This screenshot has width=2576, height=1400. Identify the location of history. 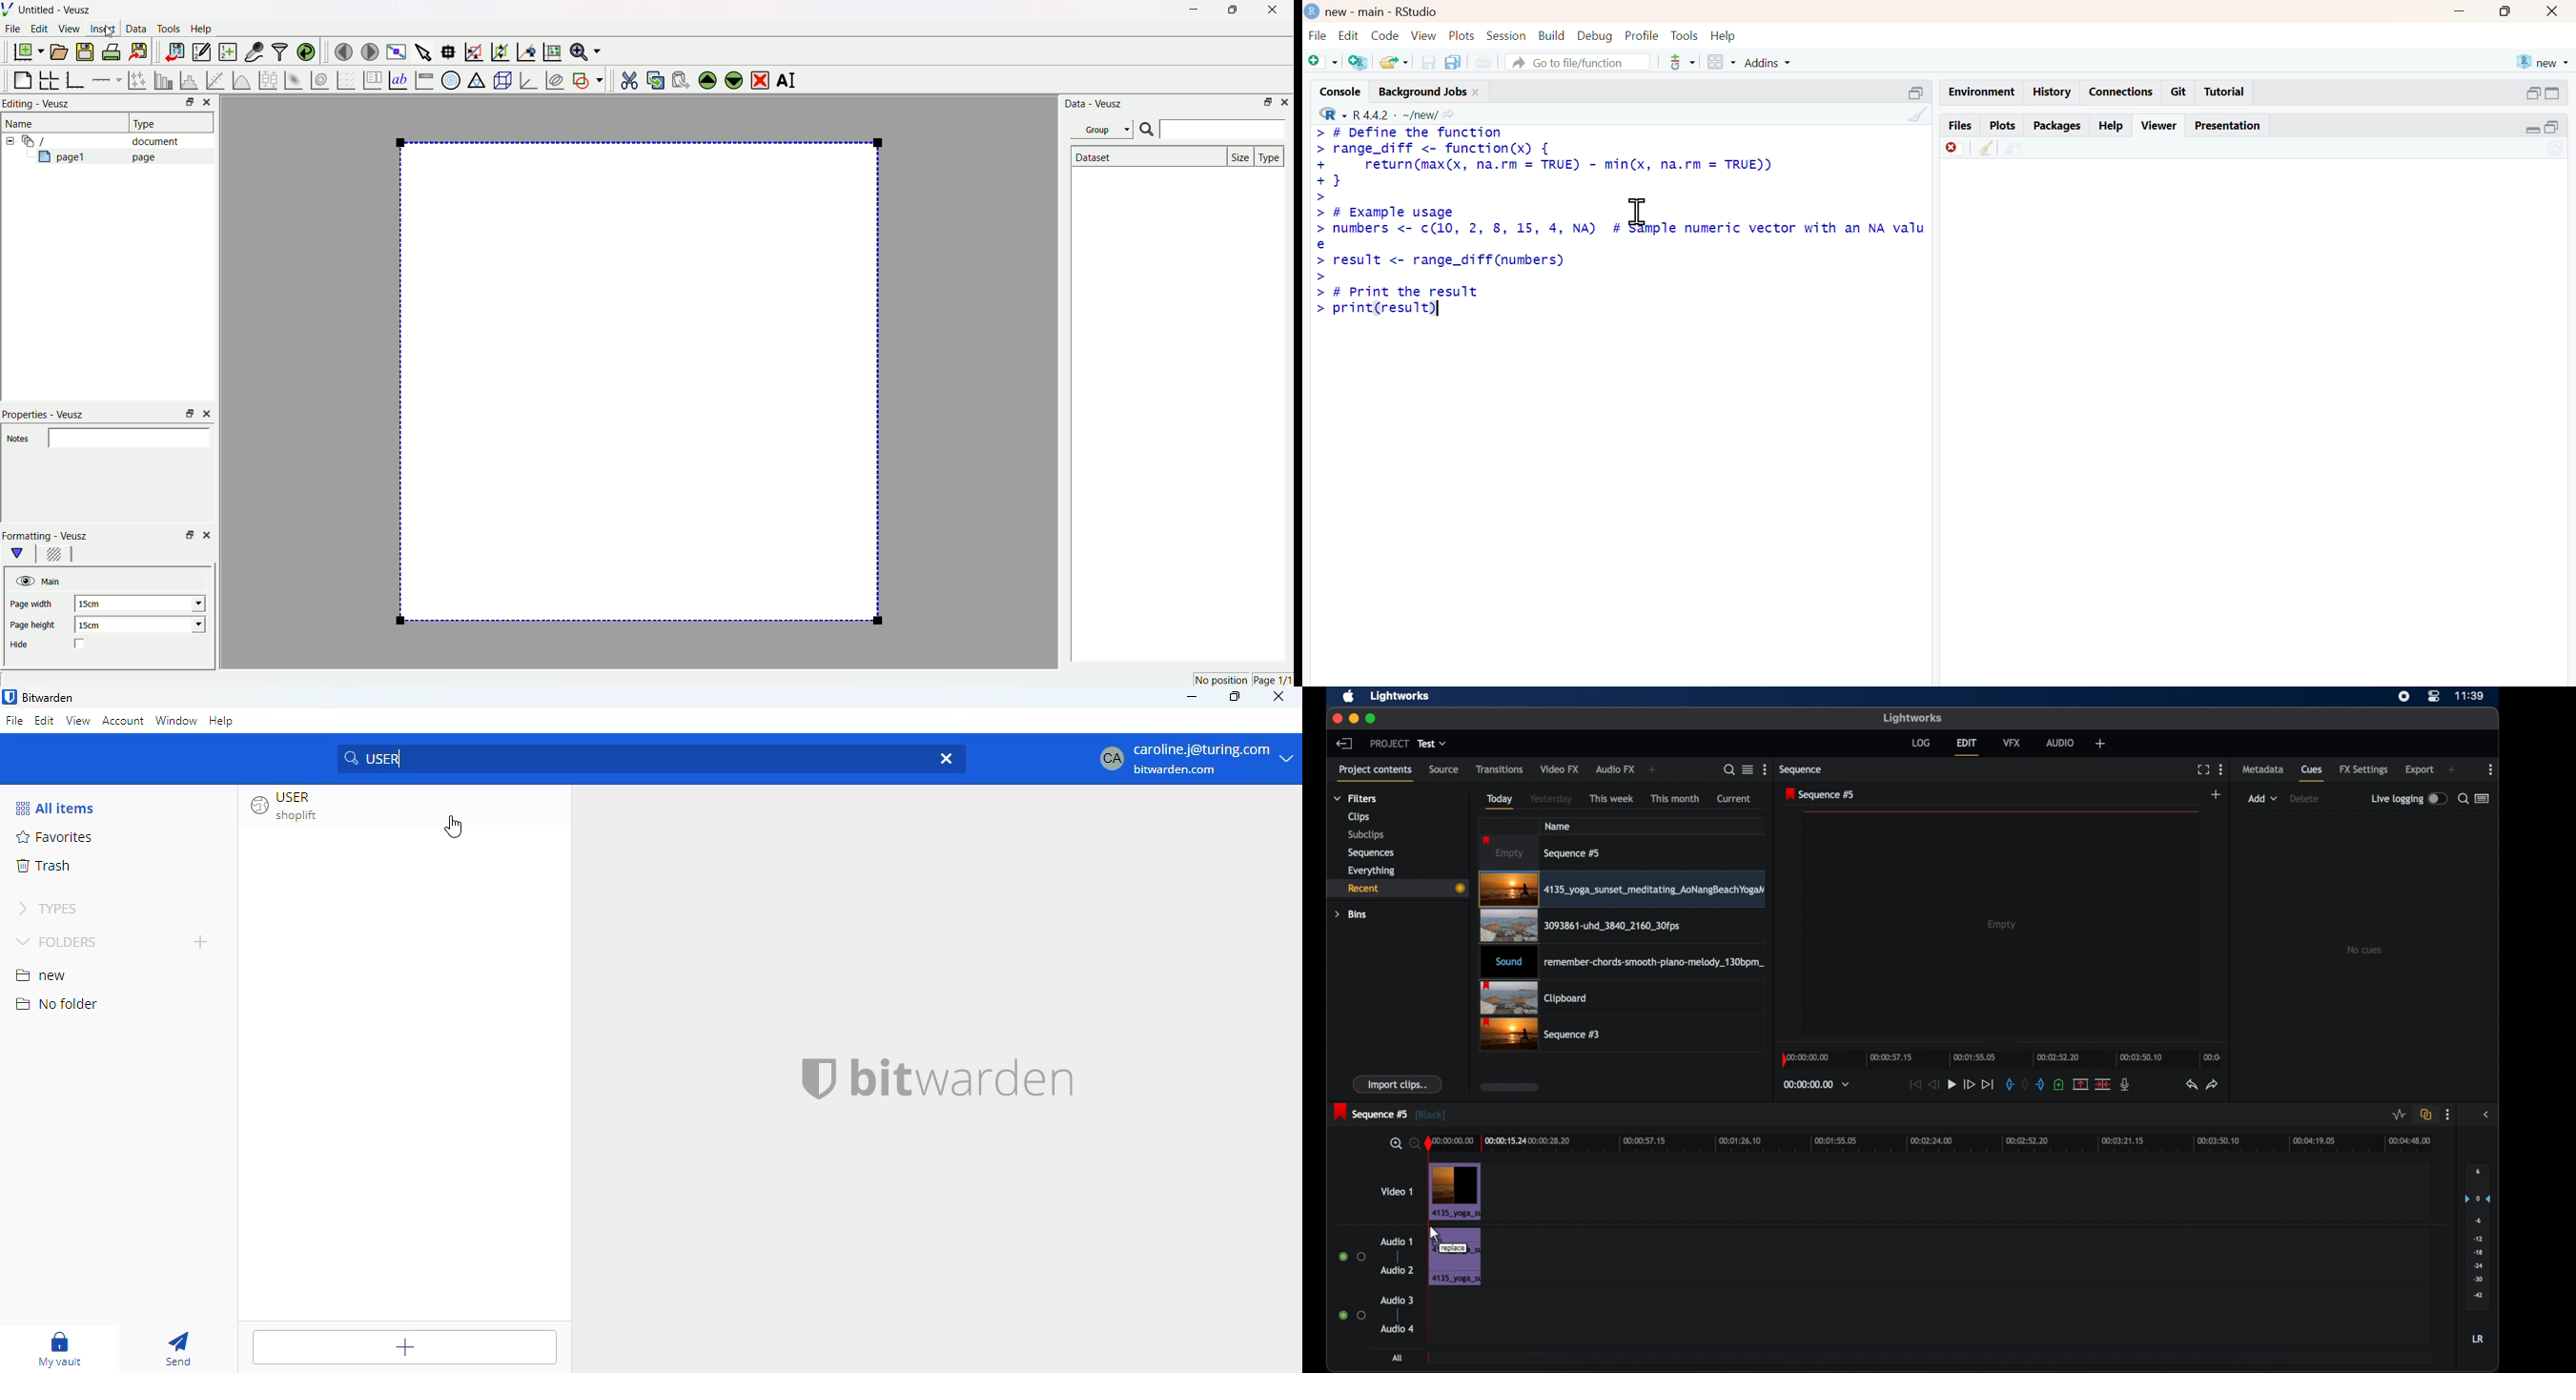
(2053, 92).